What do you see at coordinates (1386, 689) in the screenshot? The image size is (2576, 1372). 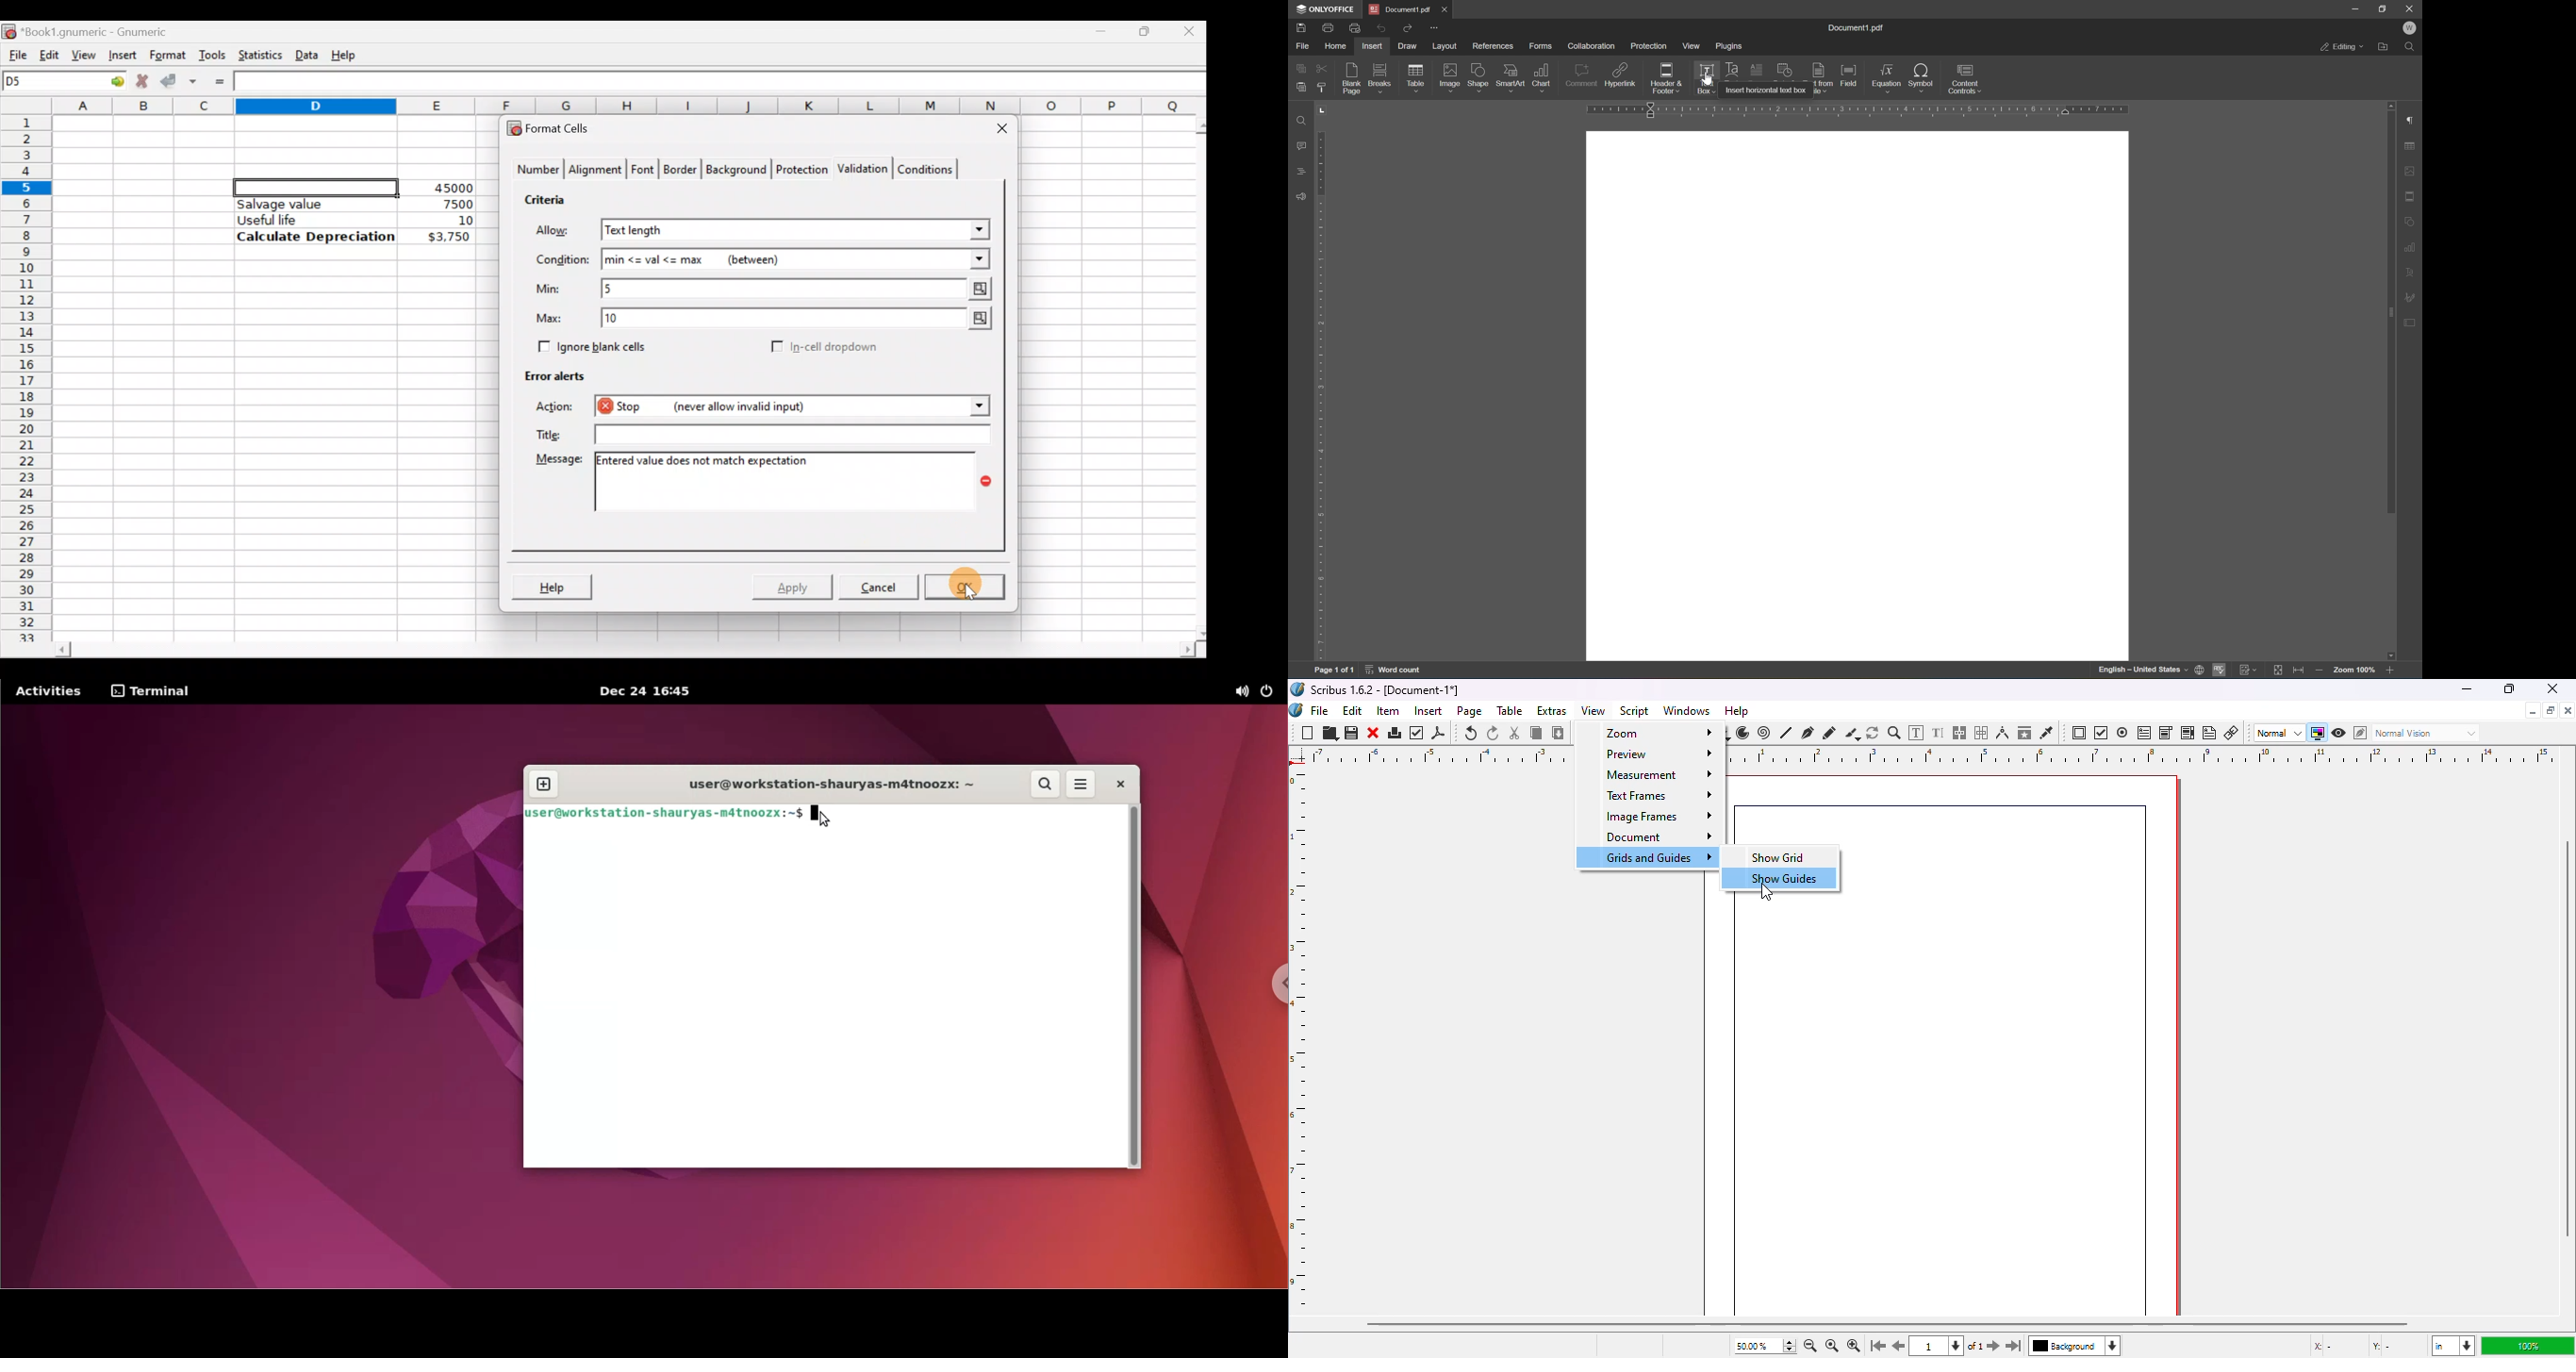 I see `Scribus 1.6.2 - [Document-1*]` at bounding box center [1386, 689].